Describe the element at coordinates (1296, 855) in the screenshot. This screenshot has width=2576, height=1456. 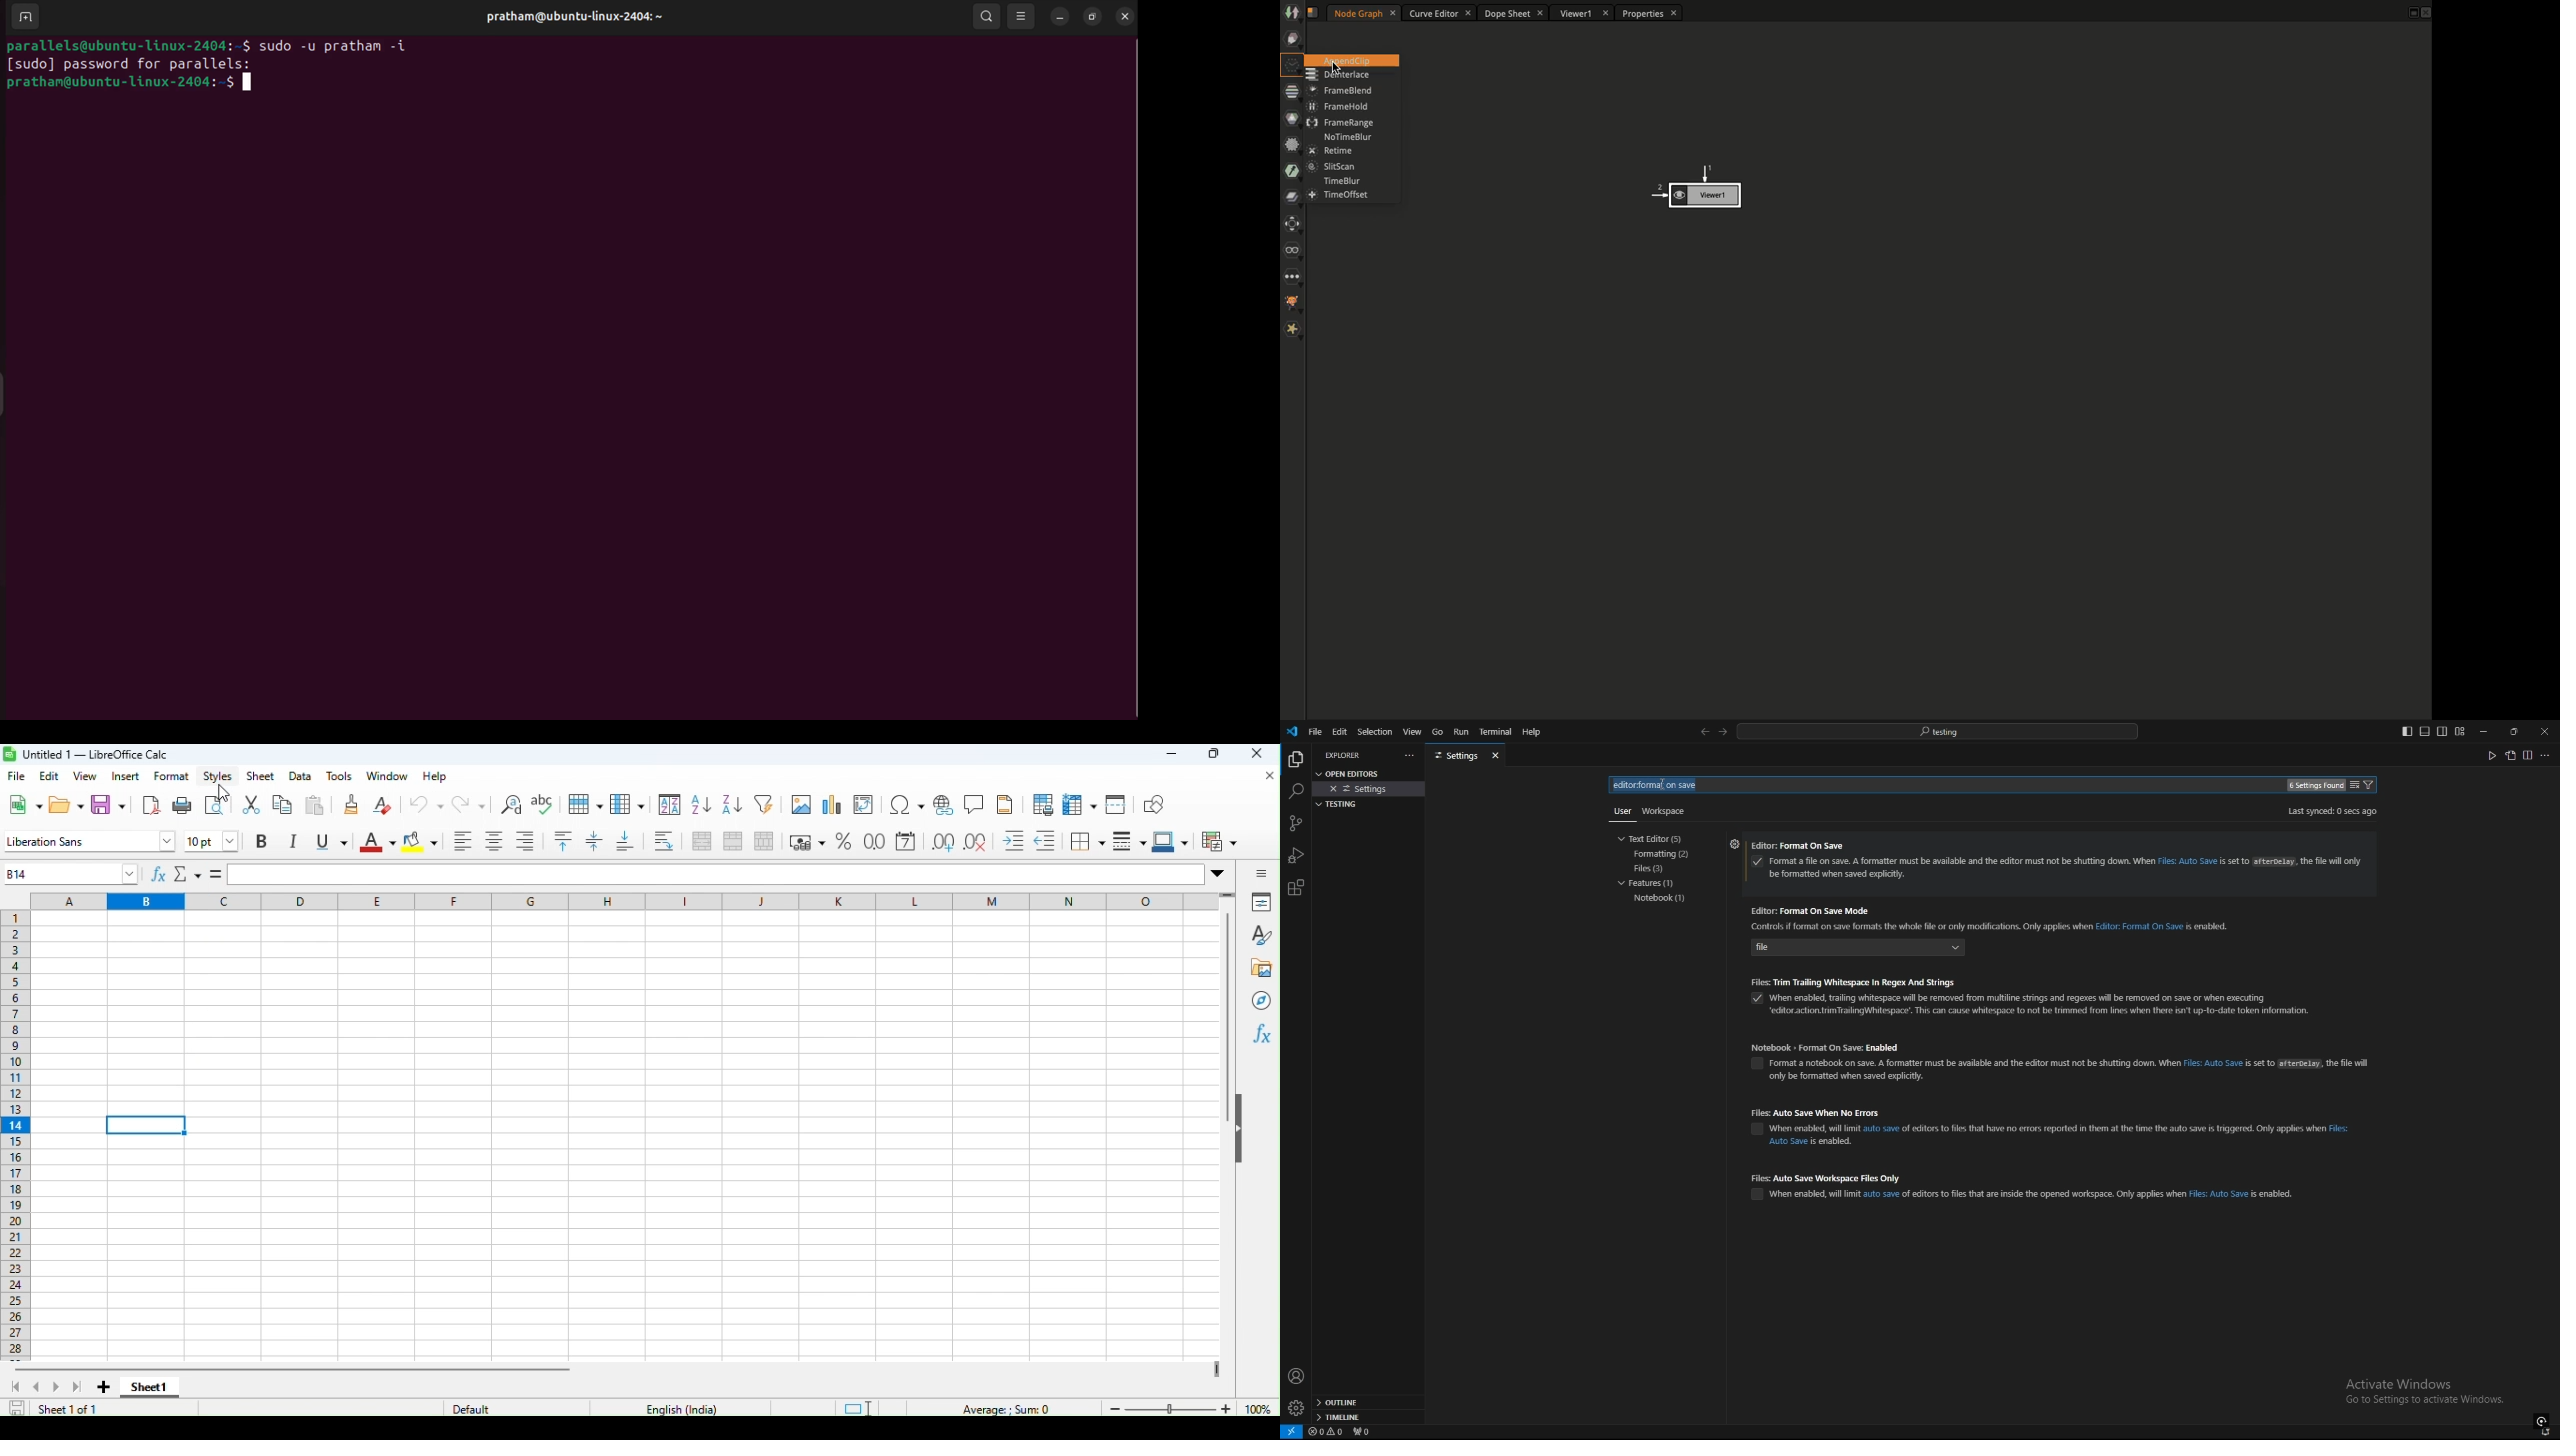
I see `run and debug` at that location.